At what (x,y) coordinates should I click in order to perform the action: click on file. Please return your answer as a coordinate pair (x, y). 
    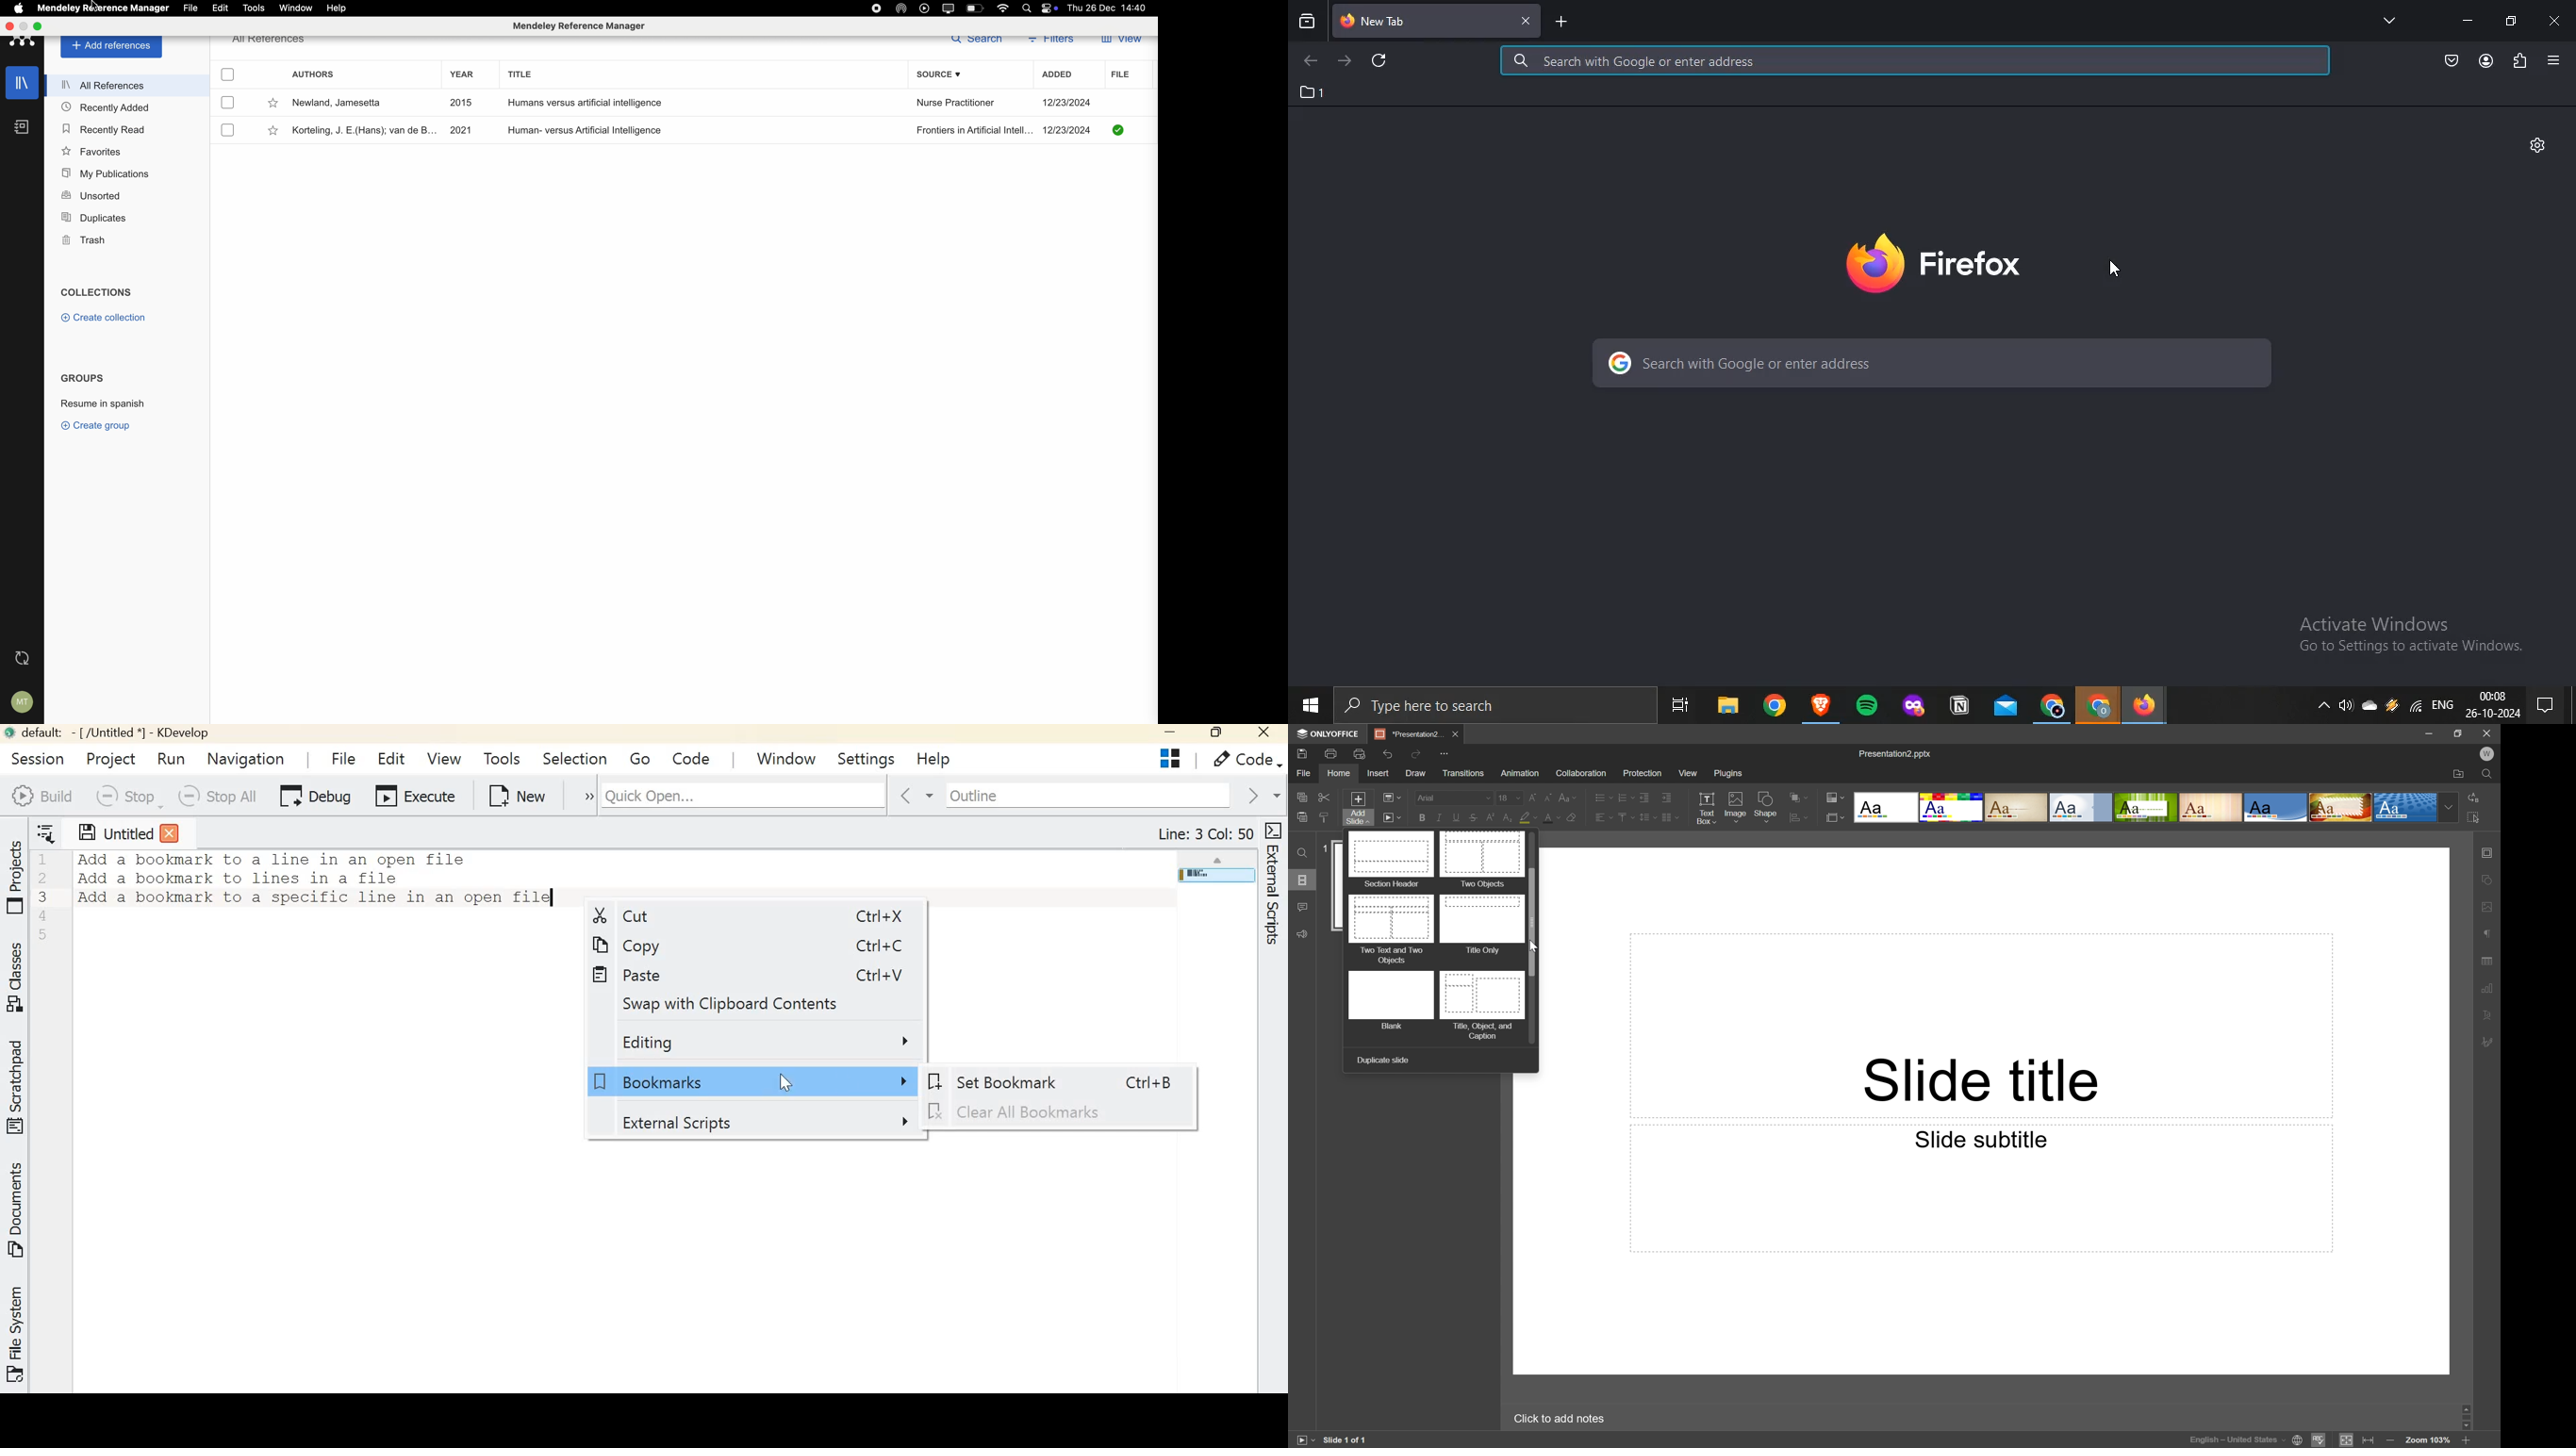
    Looking at the image, I should click on (190, 8).